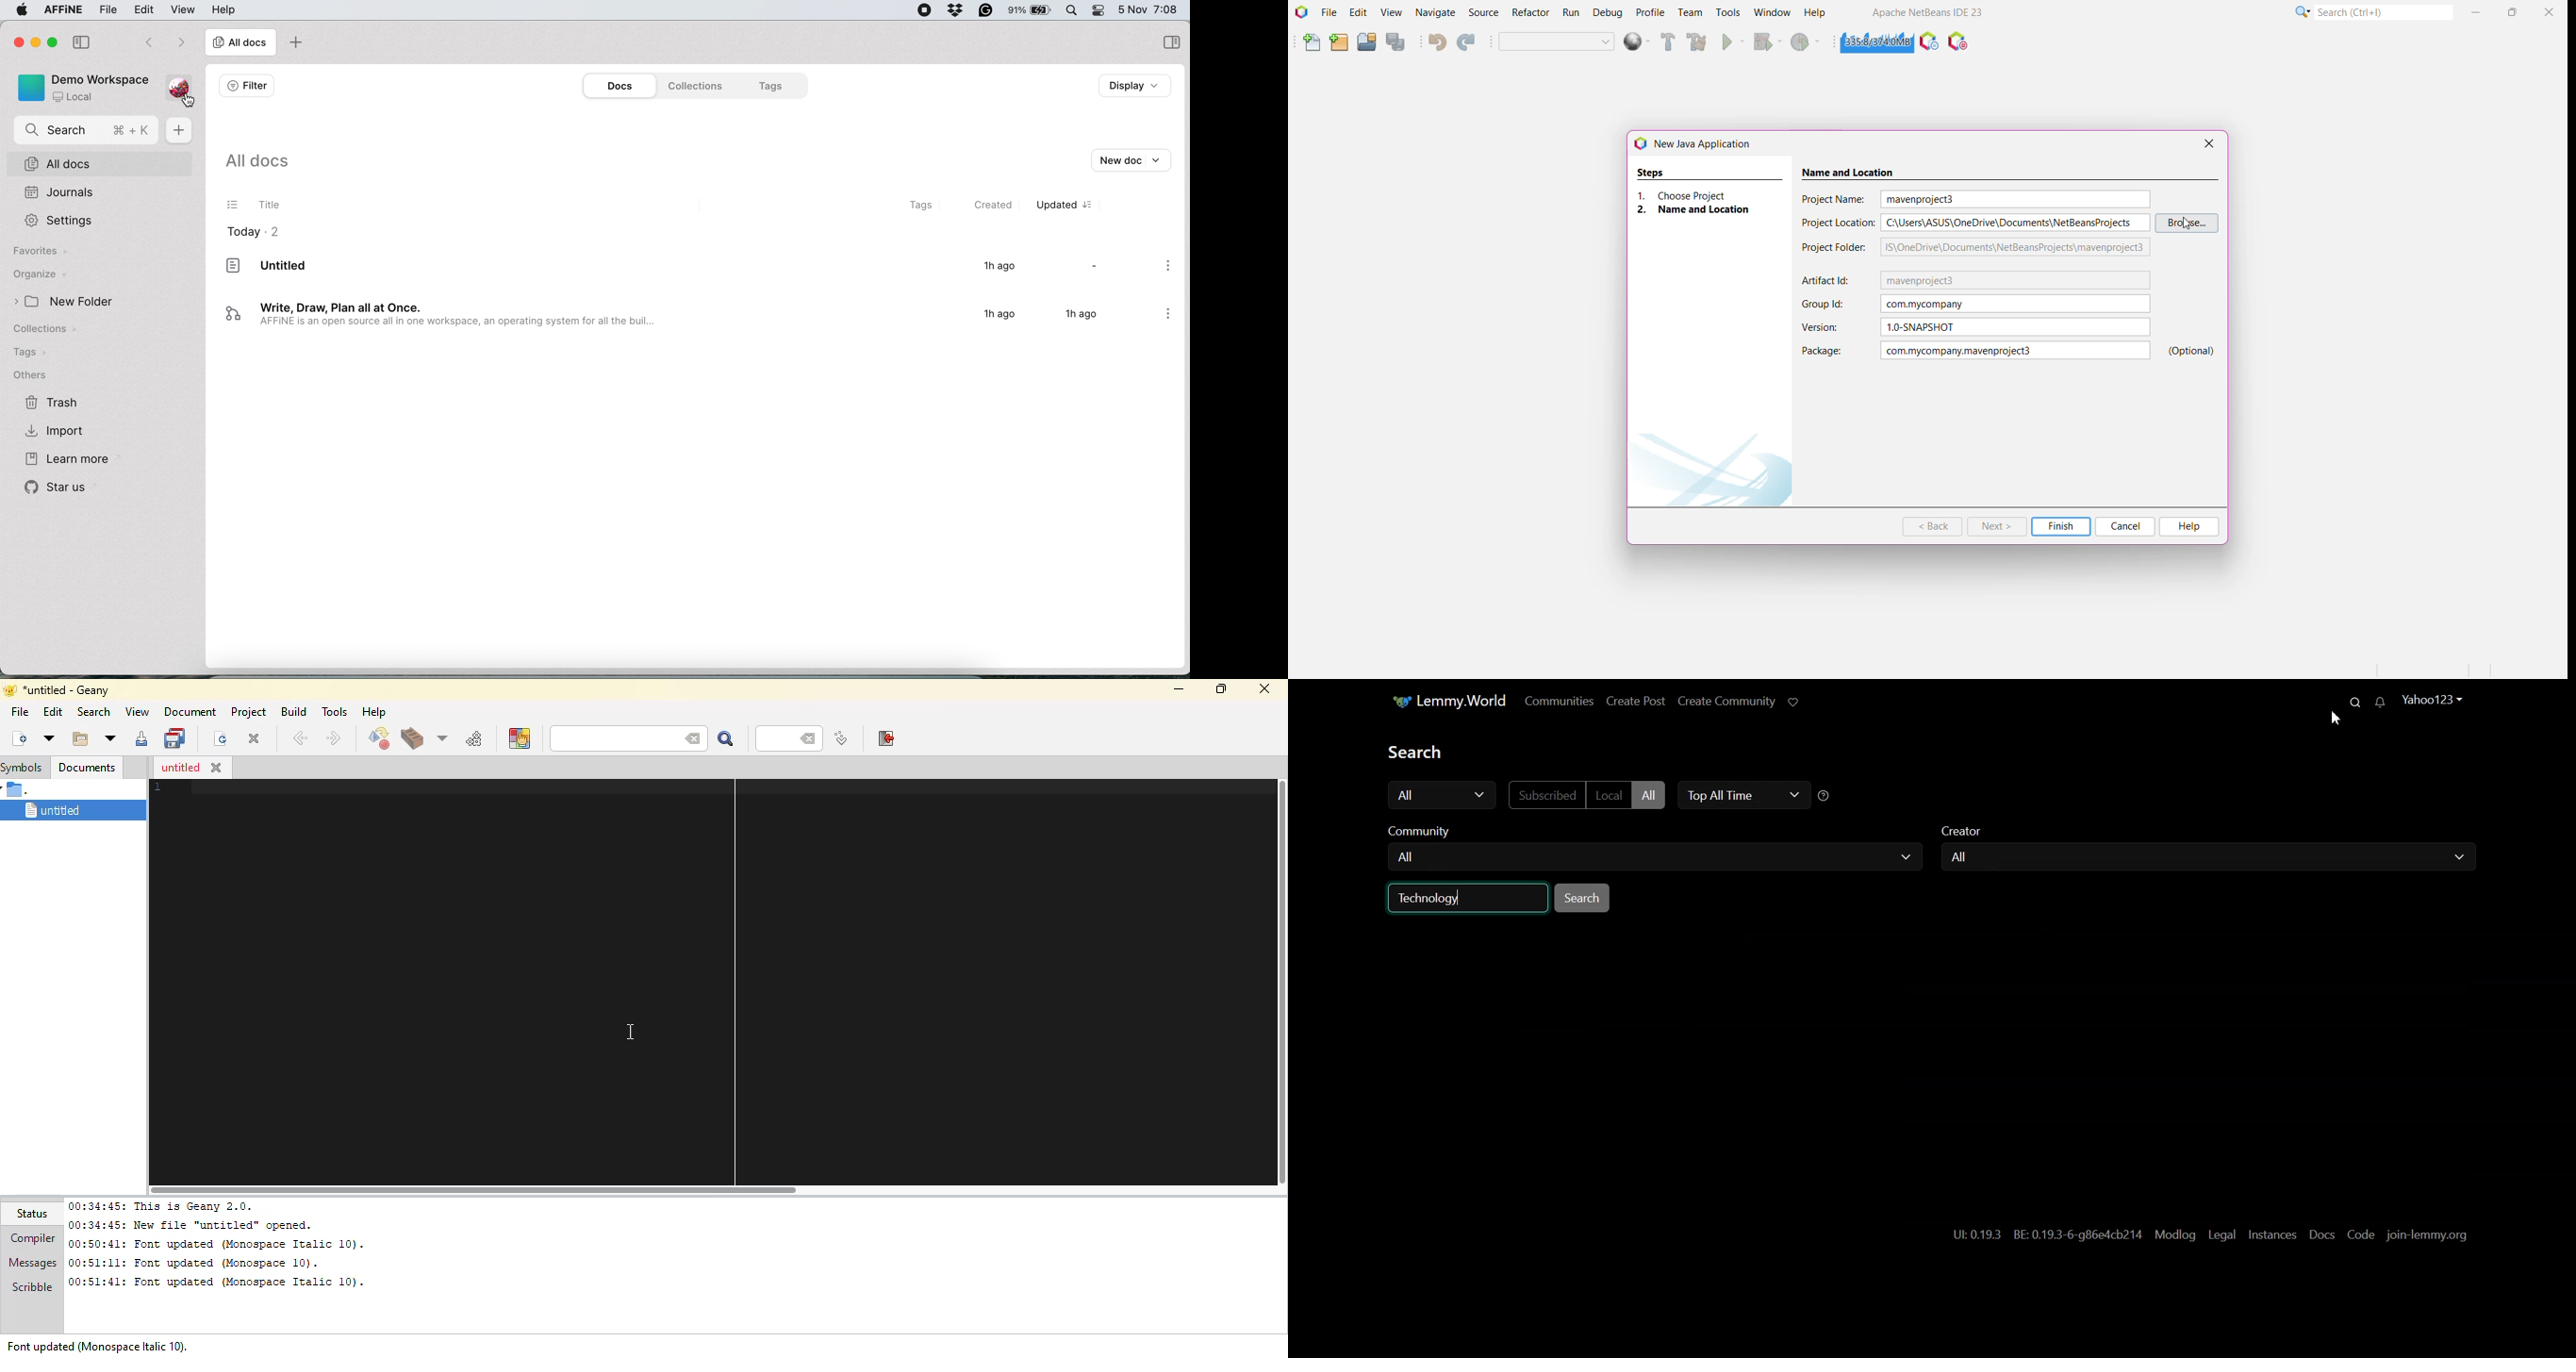 This screenshot has height=1372, width=2576. What do you see at coordinates (1170, 41) in the screenshot?
I see `sidebar` at bounding box center [1170, 41].